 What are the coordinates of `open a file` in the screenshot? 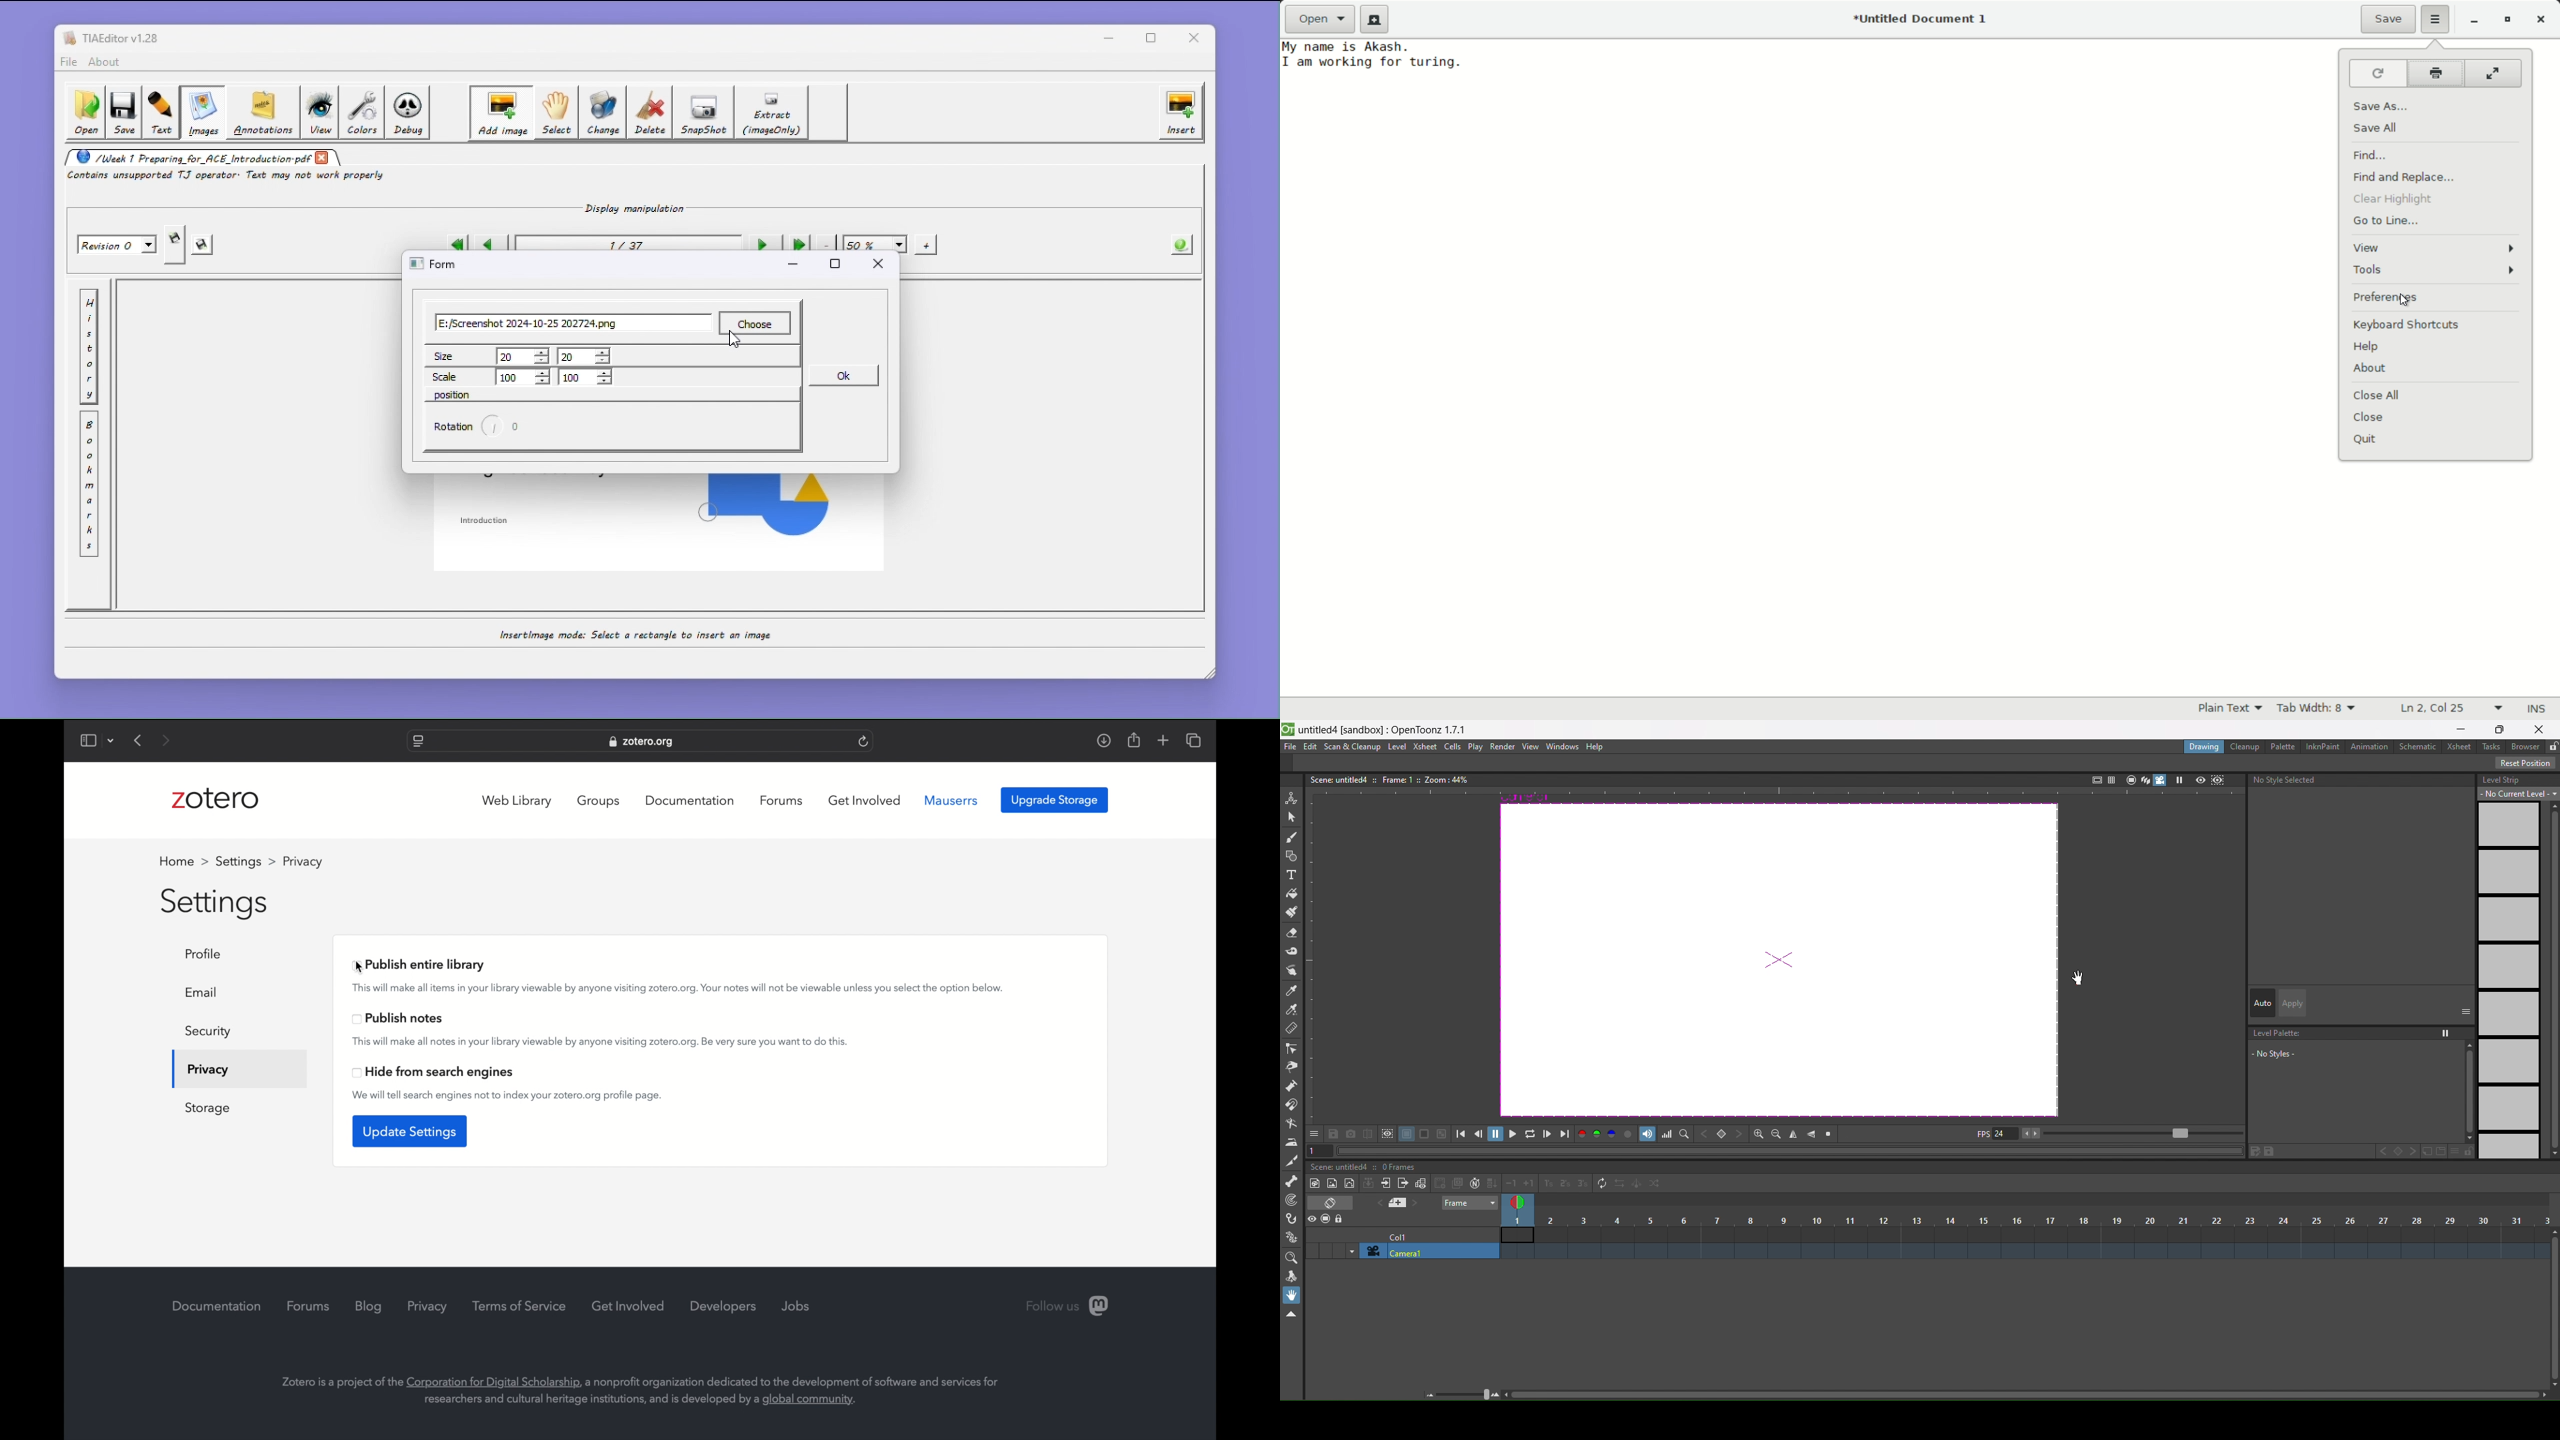 It's located at (1319, 18).